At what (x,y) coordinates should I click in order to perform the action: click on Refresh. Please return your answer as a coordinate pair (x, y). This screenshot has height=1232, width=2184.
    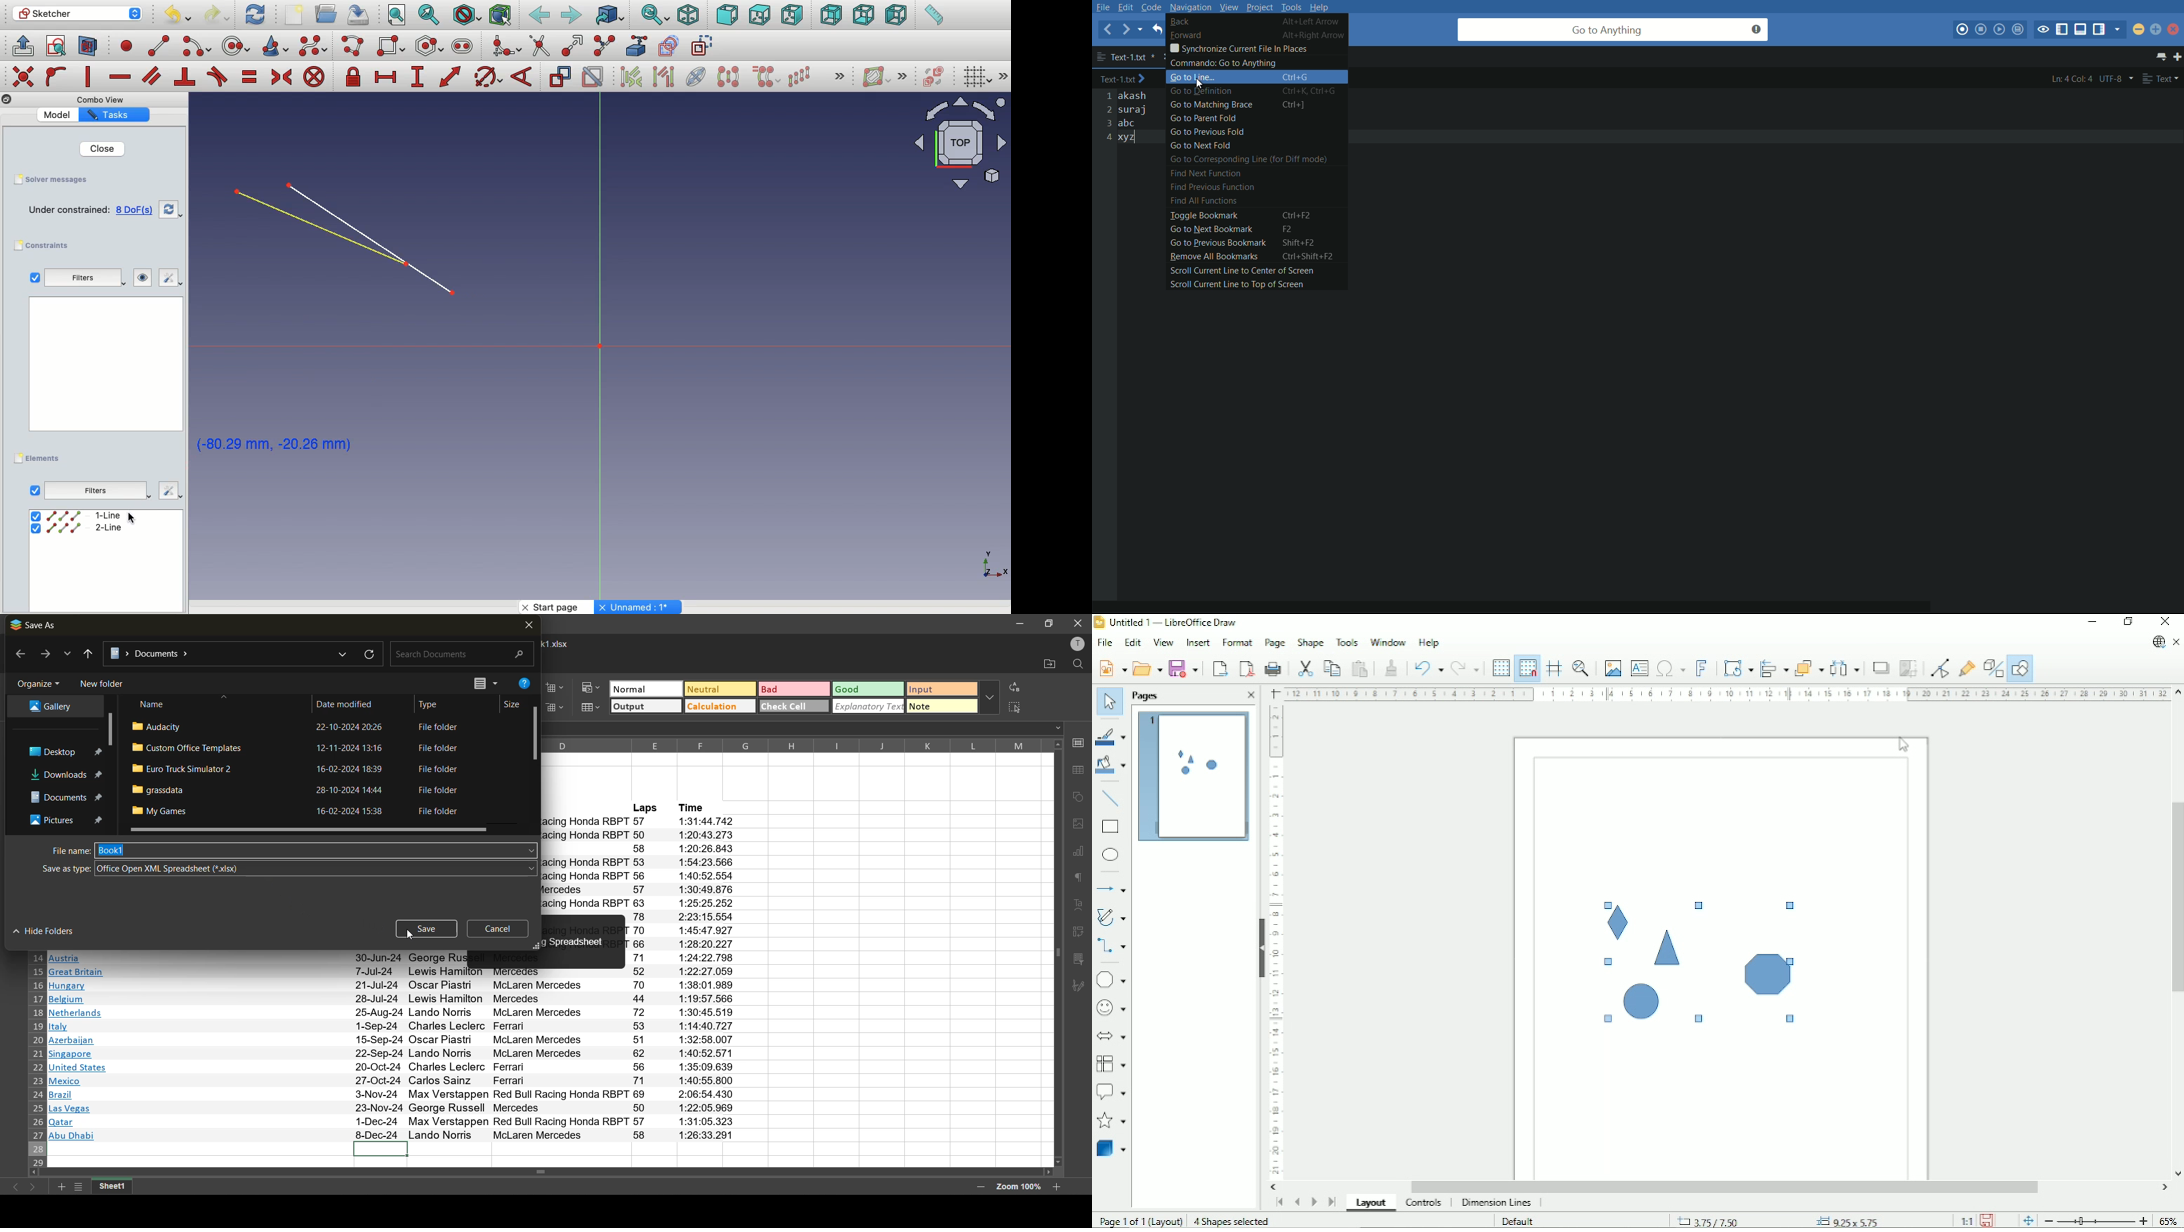
    Looking at the image, I should click on (255, 15).